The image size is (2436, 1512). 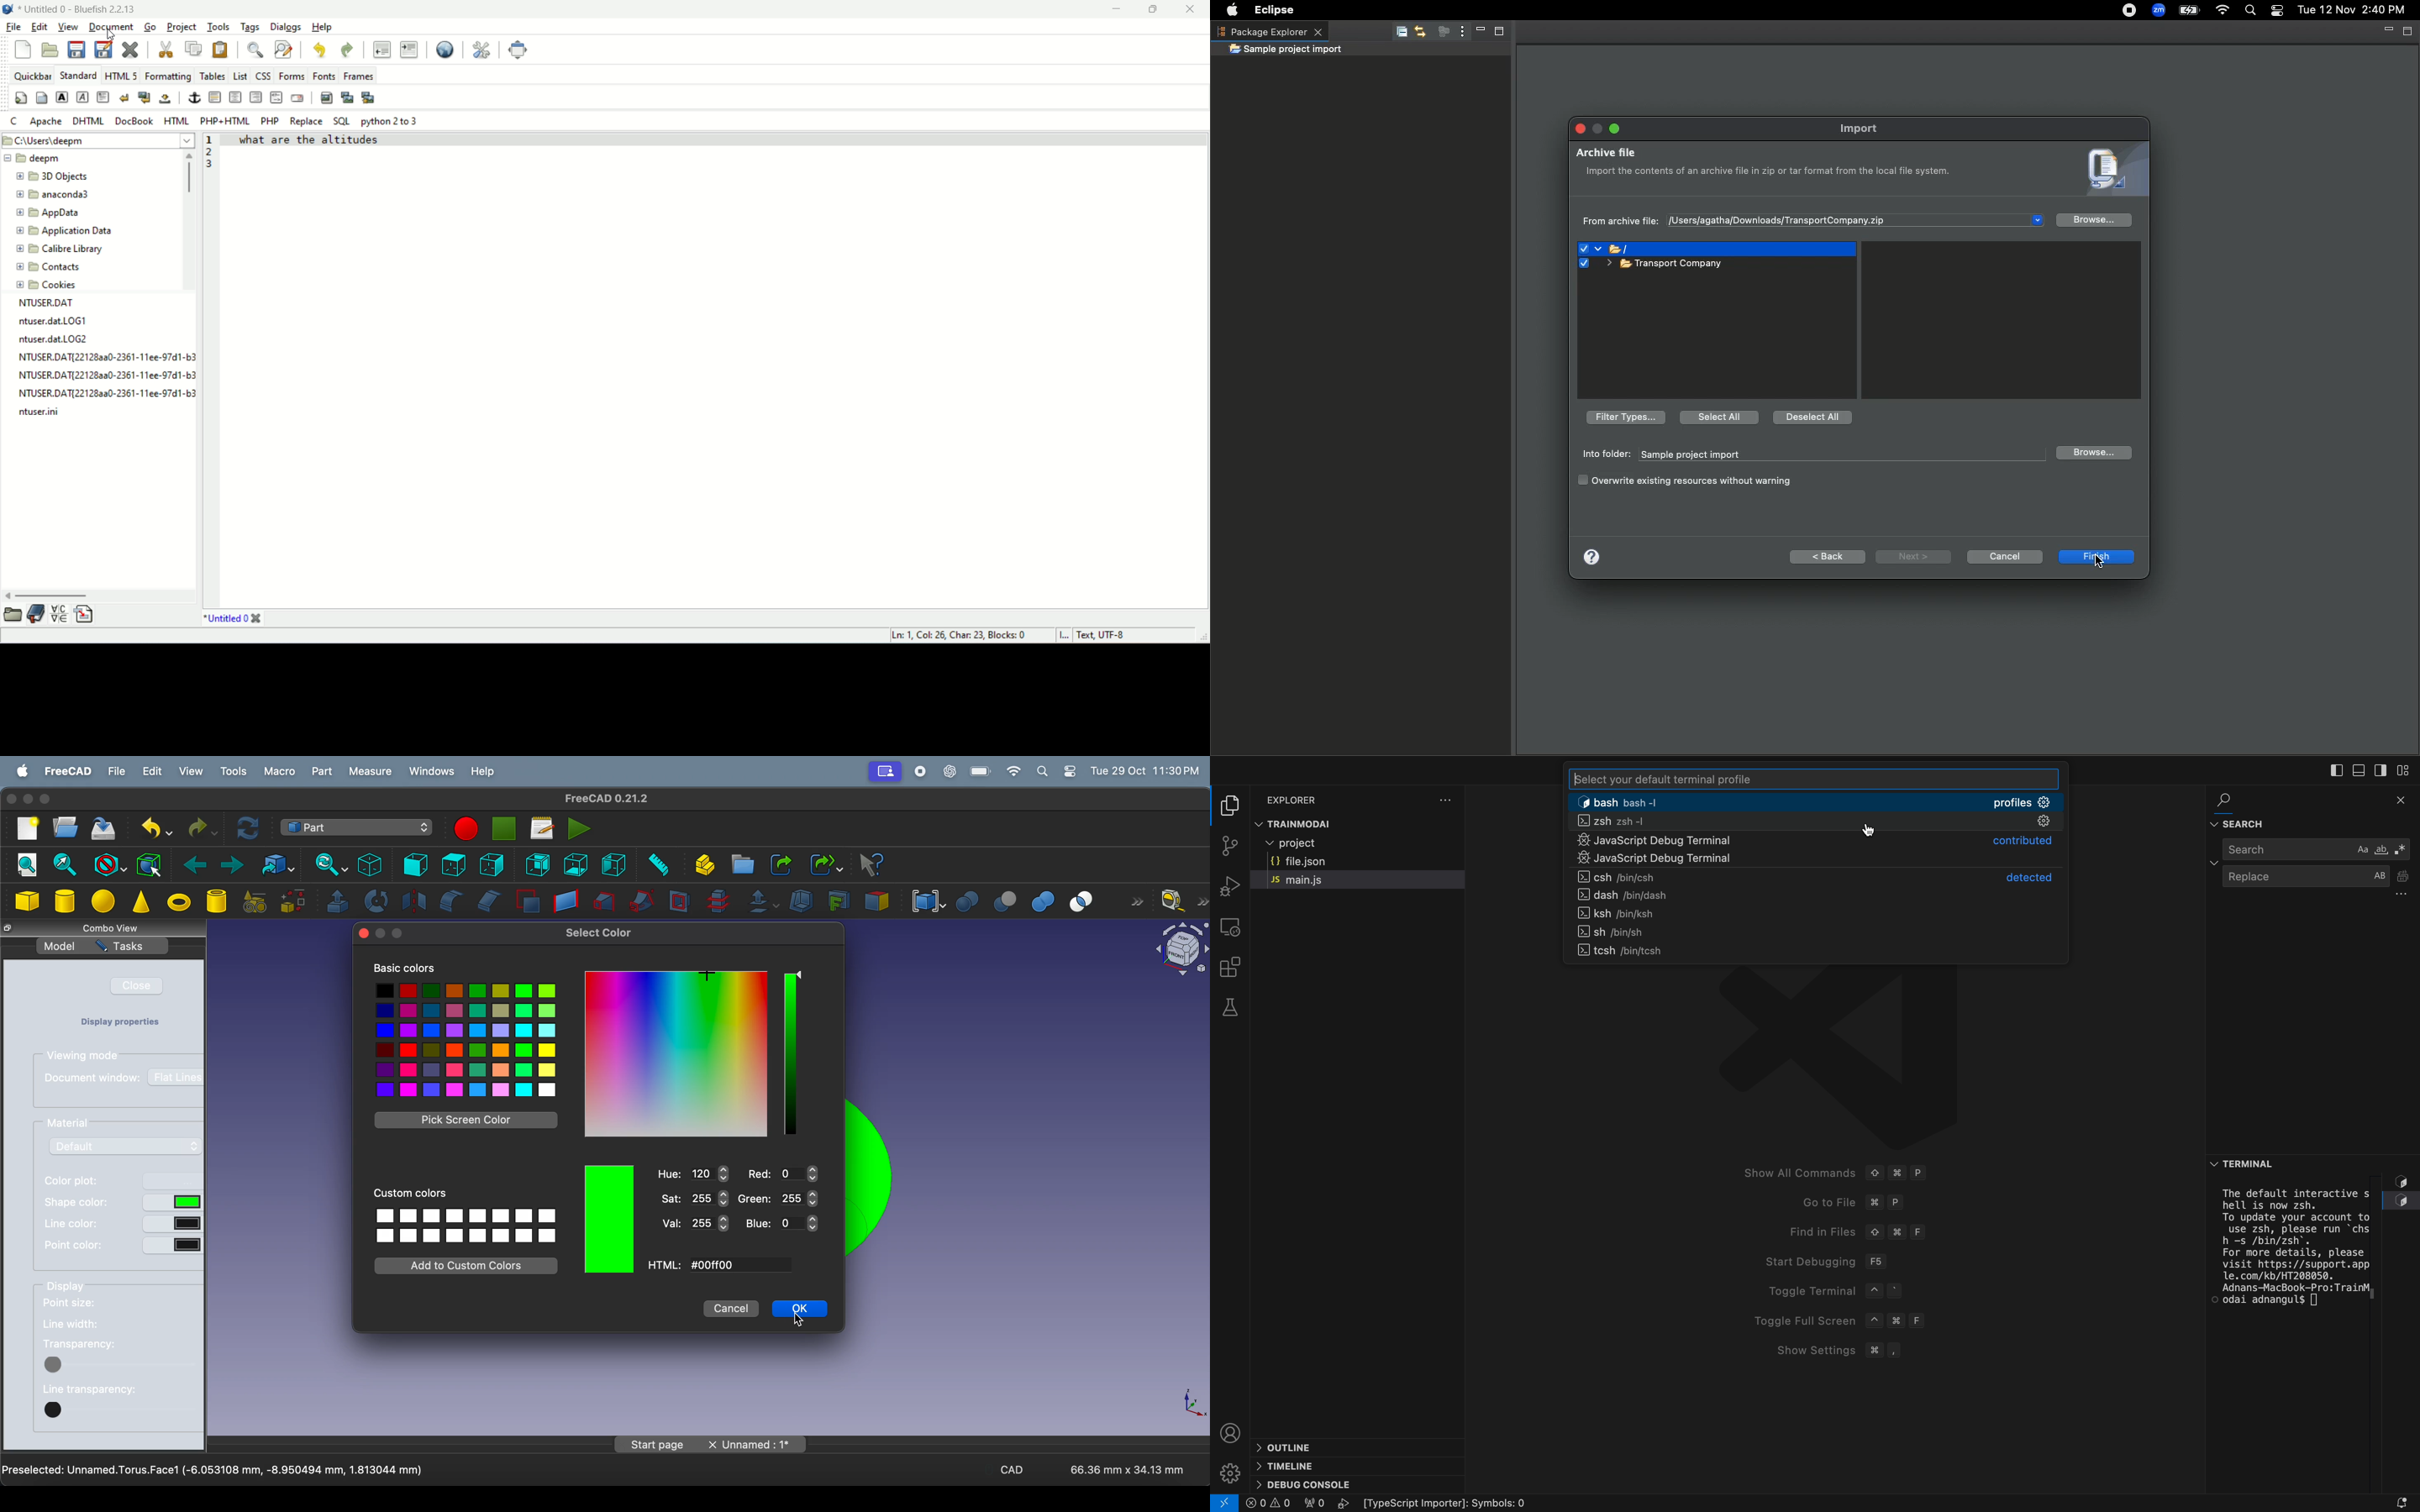 What do you see at coordinates (979, 771) in the screenshot?
I see `battery` at bounding box center [979, 771].